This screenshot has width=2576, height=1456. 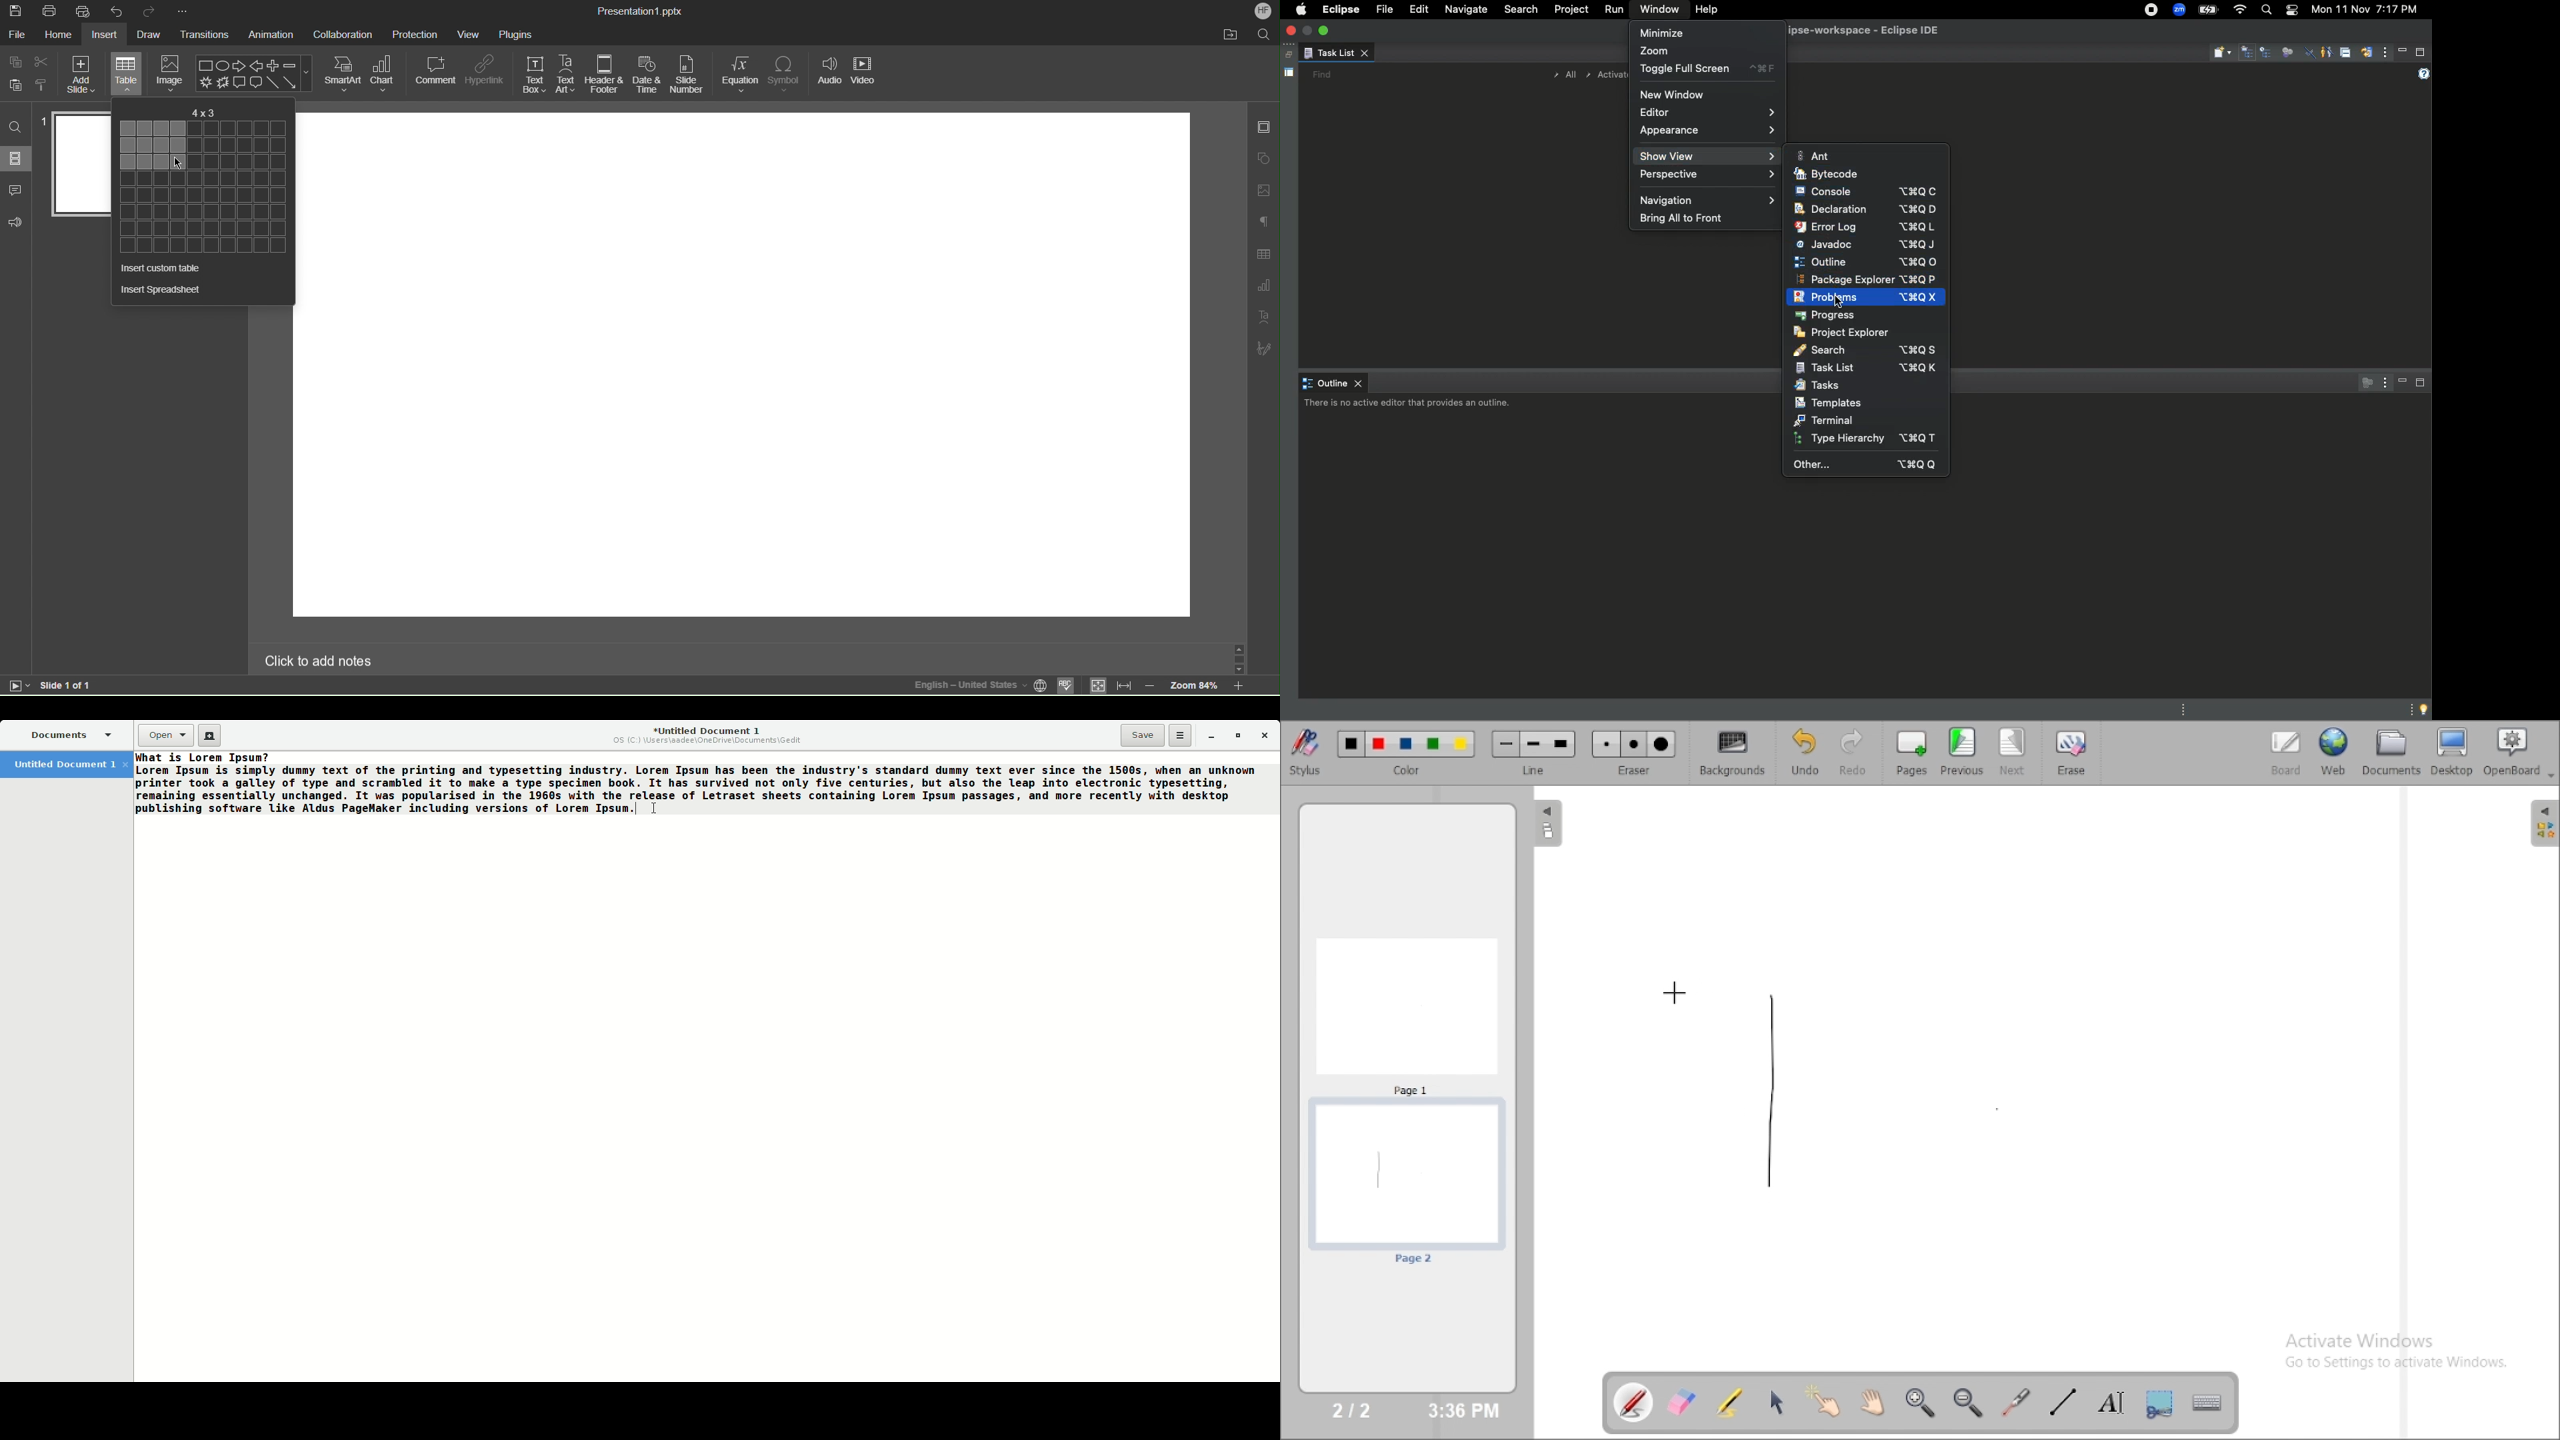 I want to click on Collaboration, so click(x=342, y=34).